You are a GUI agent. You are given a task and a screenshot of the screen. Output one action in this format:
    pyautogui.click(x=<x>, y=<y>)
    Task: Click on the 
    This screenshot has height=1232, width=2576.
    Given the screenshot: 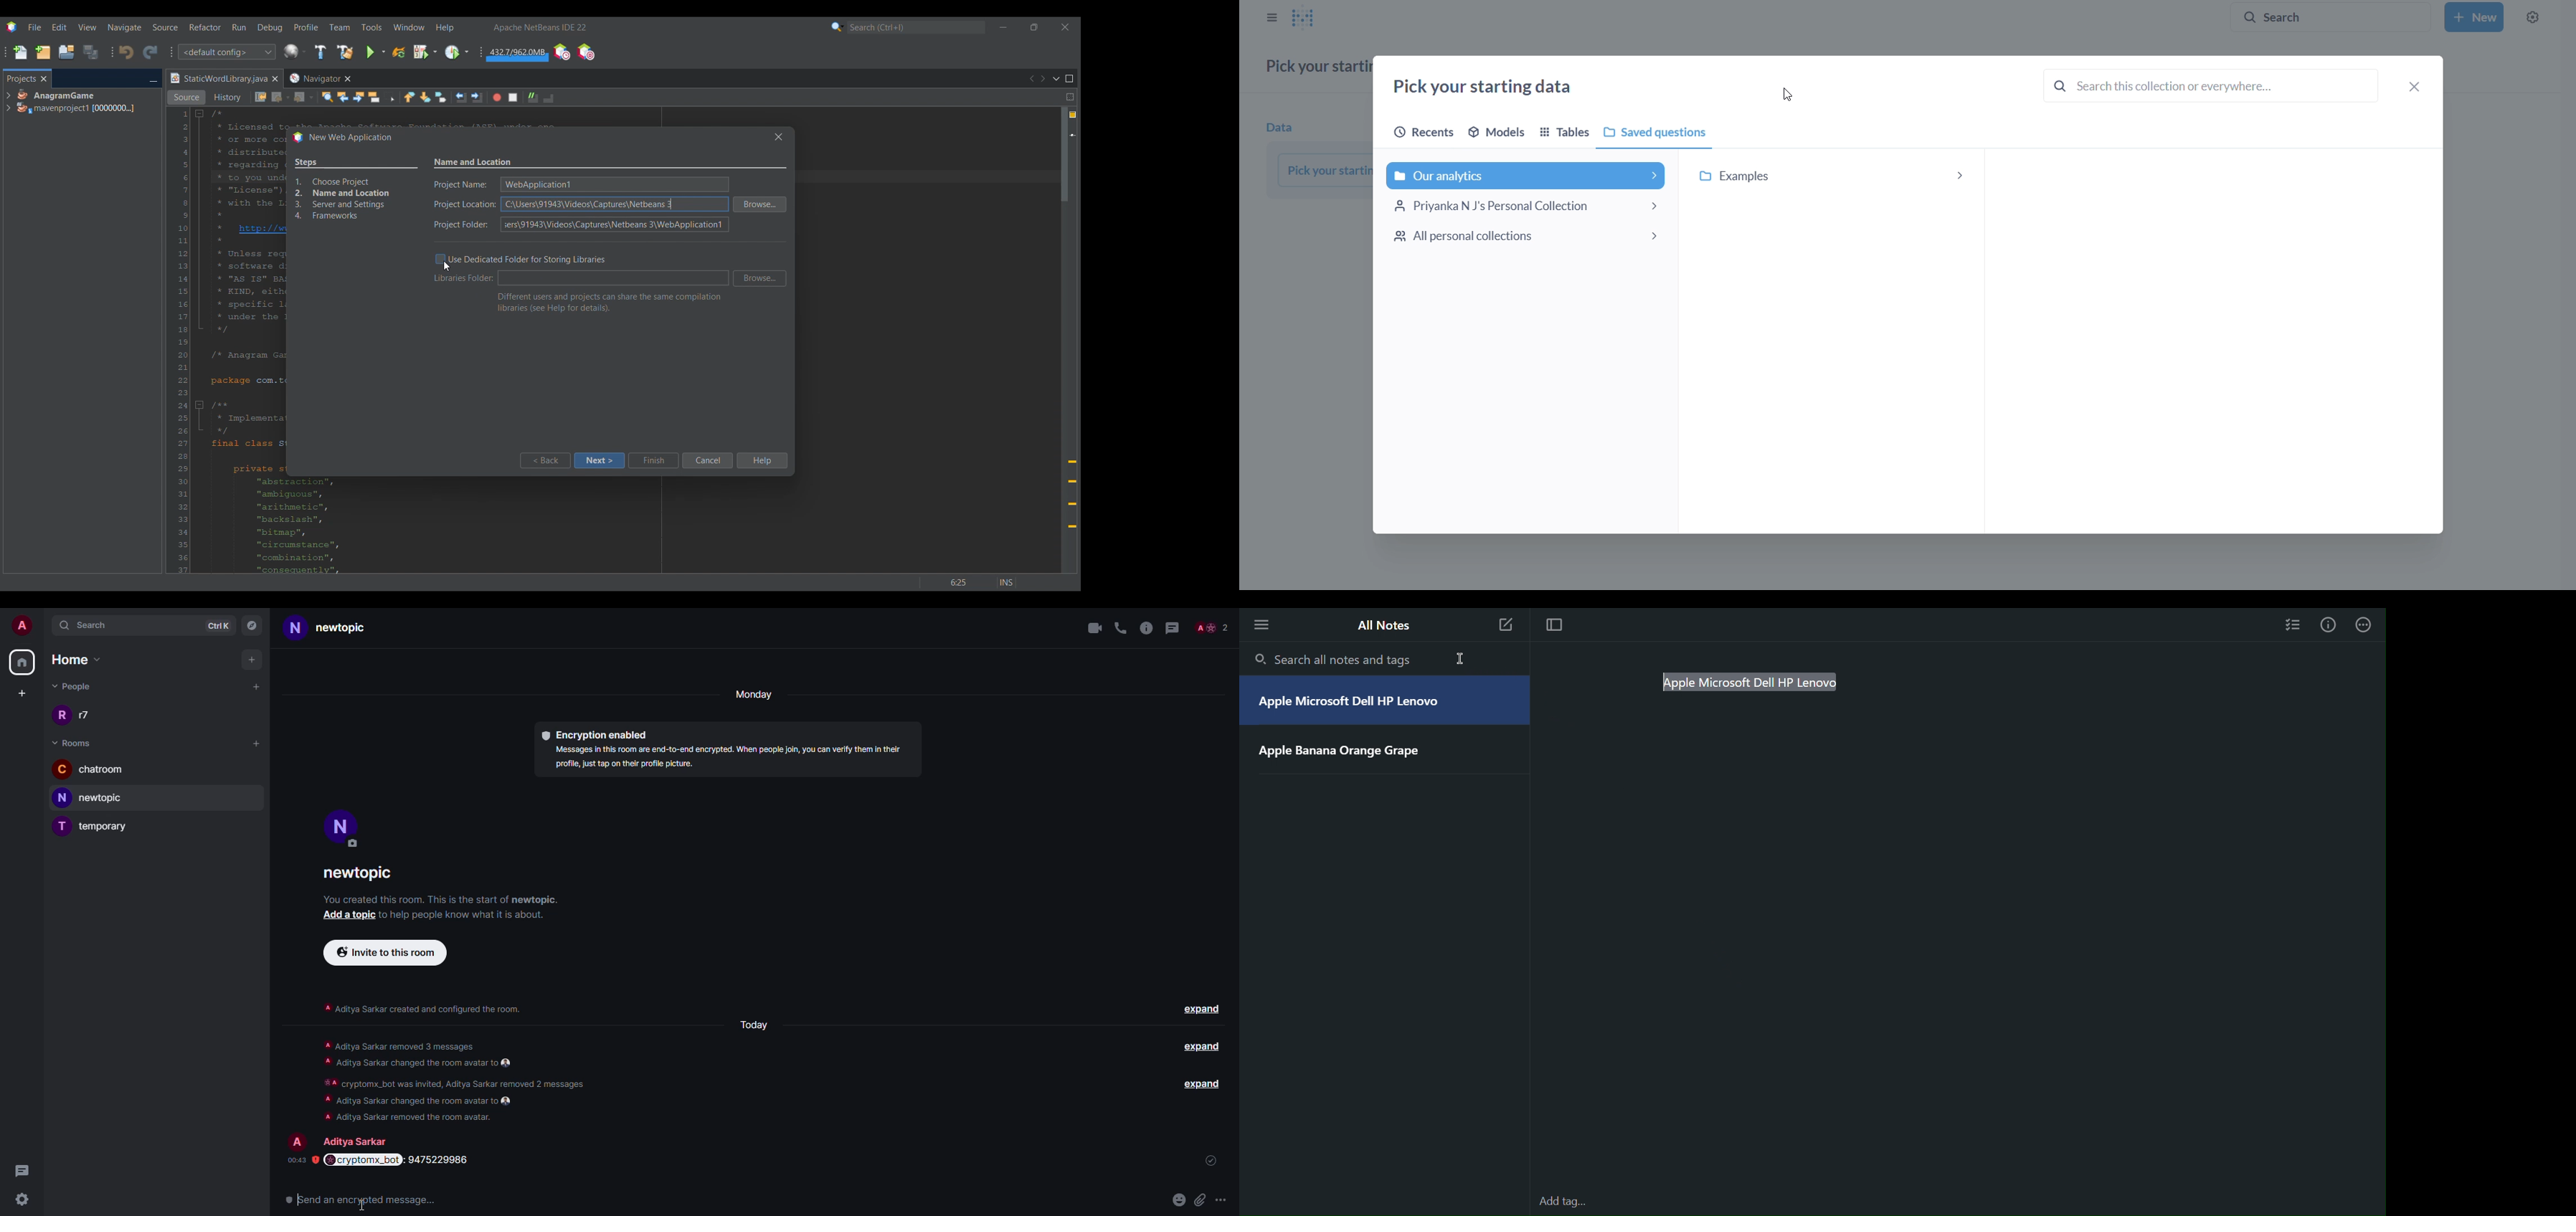 What is the action you would take?
    pyautogui.click(x=776, y=136)
    